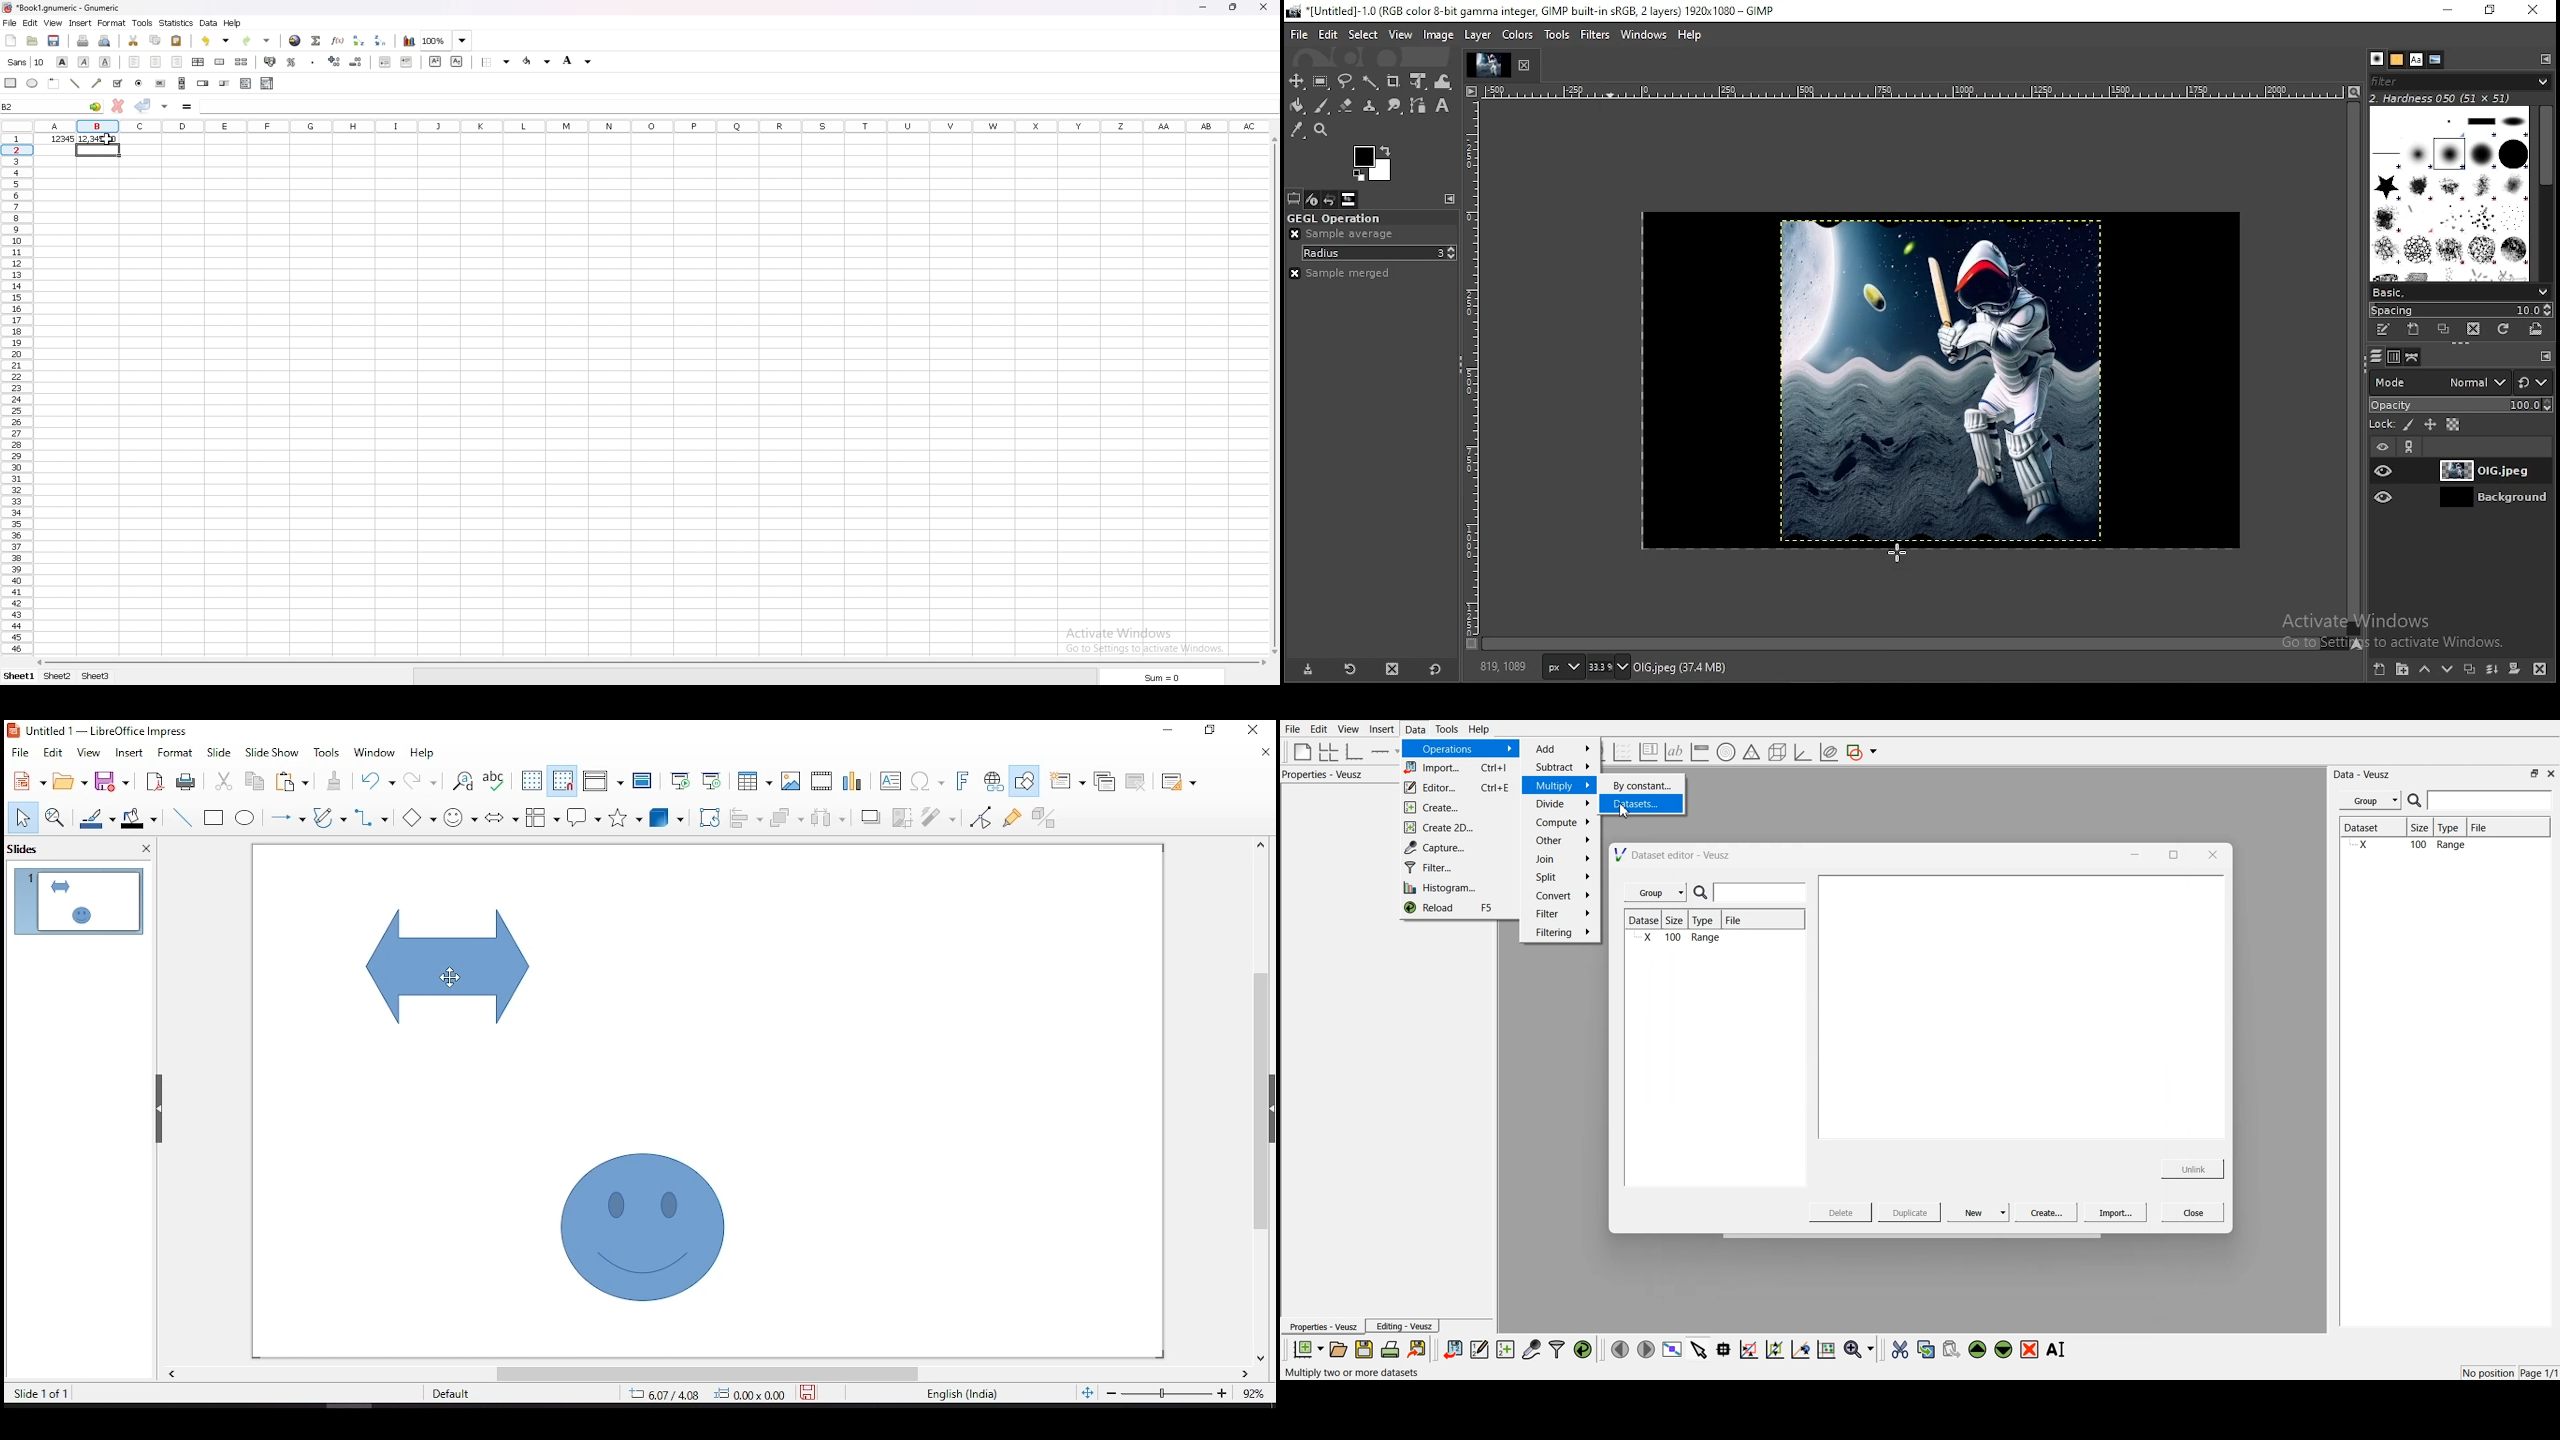 This screenshot has width=2576, height=1456. Describe the element at coordinates (25, 781) in the screenshot. I see `new` at that location.